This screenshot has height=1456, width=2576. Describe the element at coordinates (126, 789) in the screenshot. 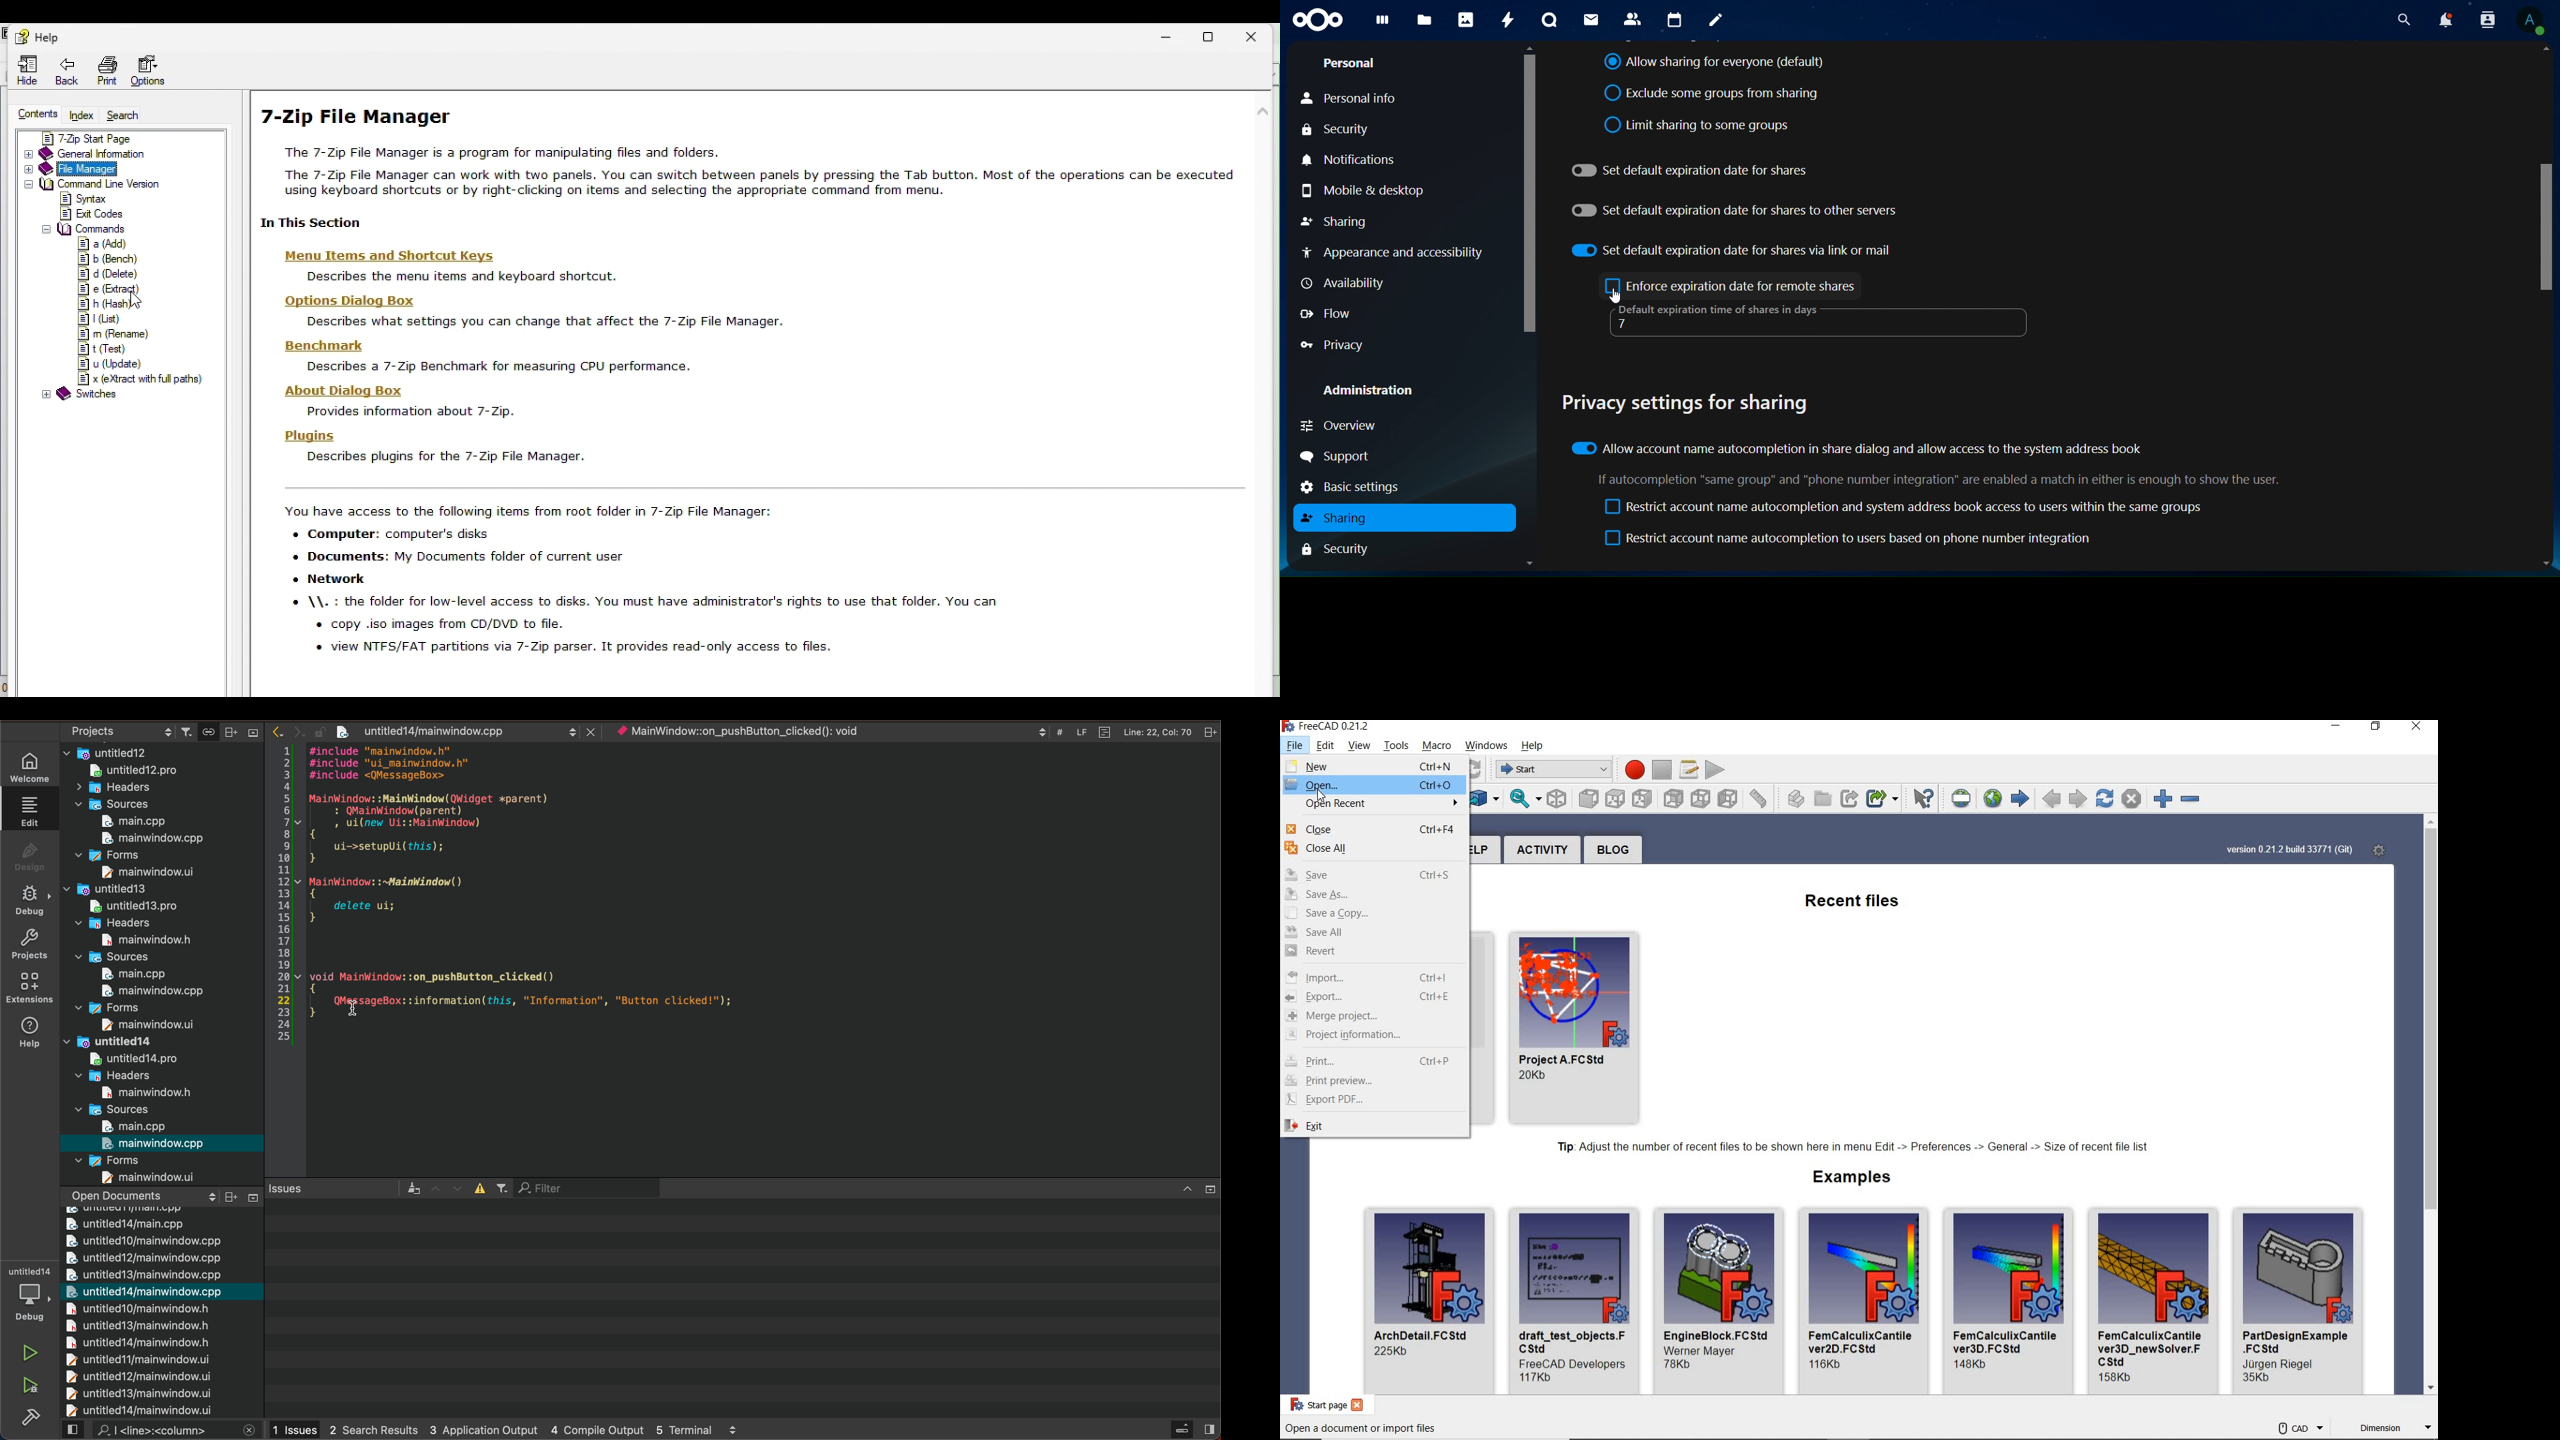

I see `headers` at that location.